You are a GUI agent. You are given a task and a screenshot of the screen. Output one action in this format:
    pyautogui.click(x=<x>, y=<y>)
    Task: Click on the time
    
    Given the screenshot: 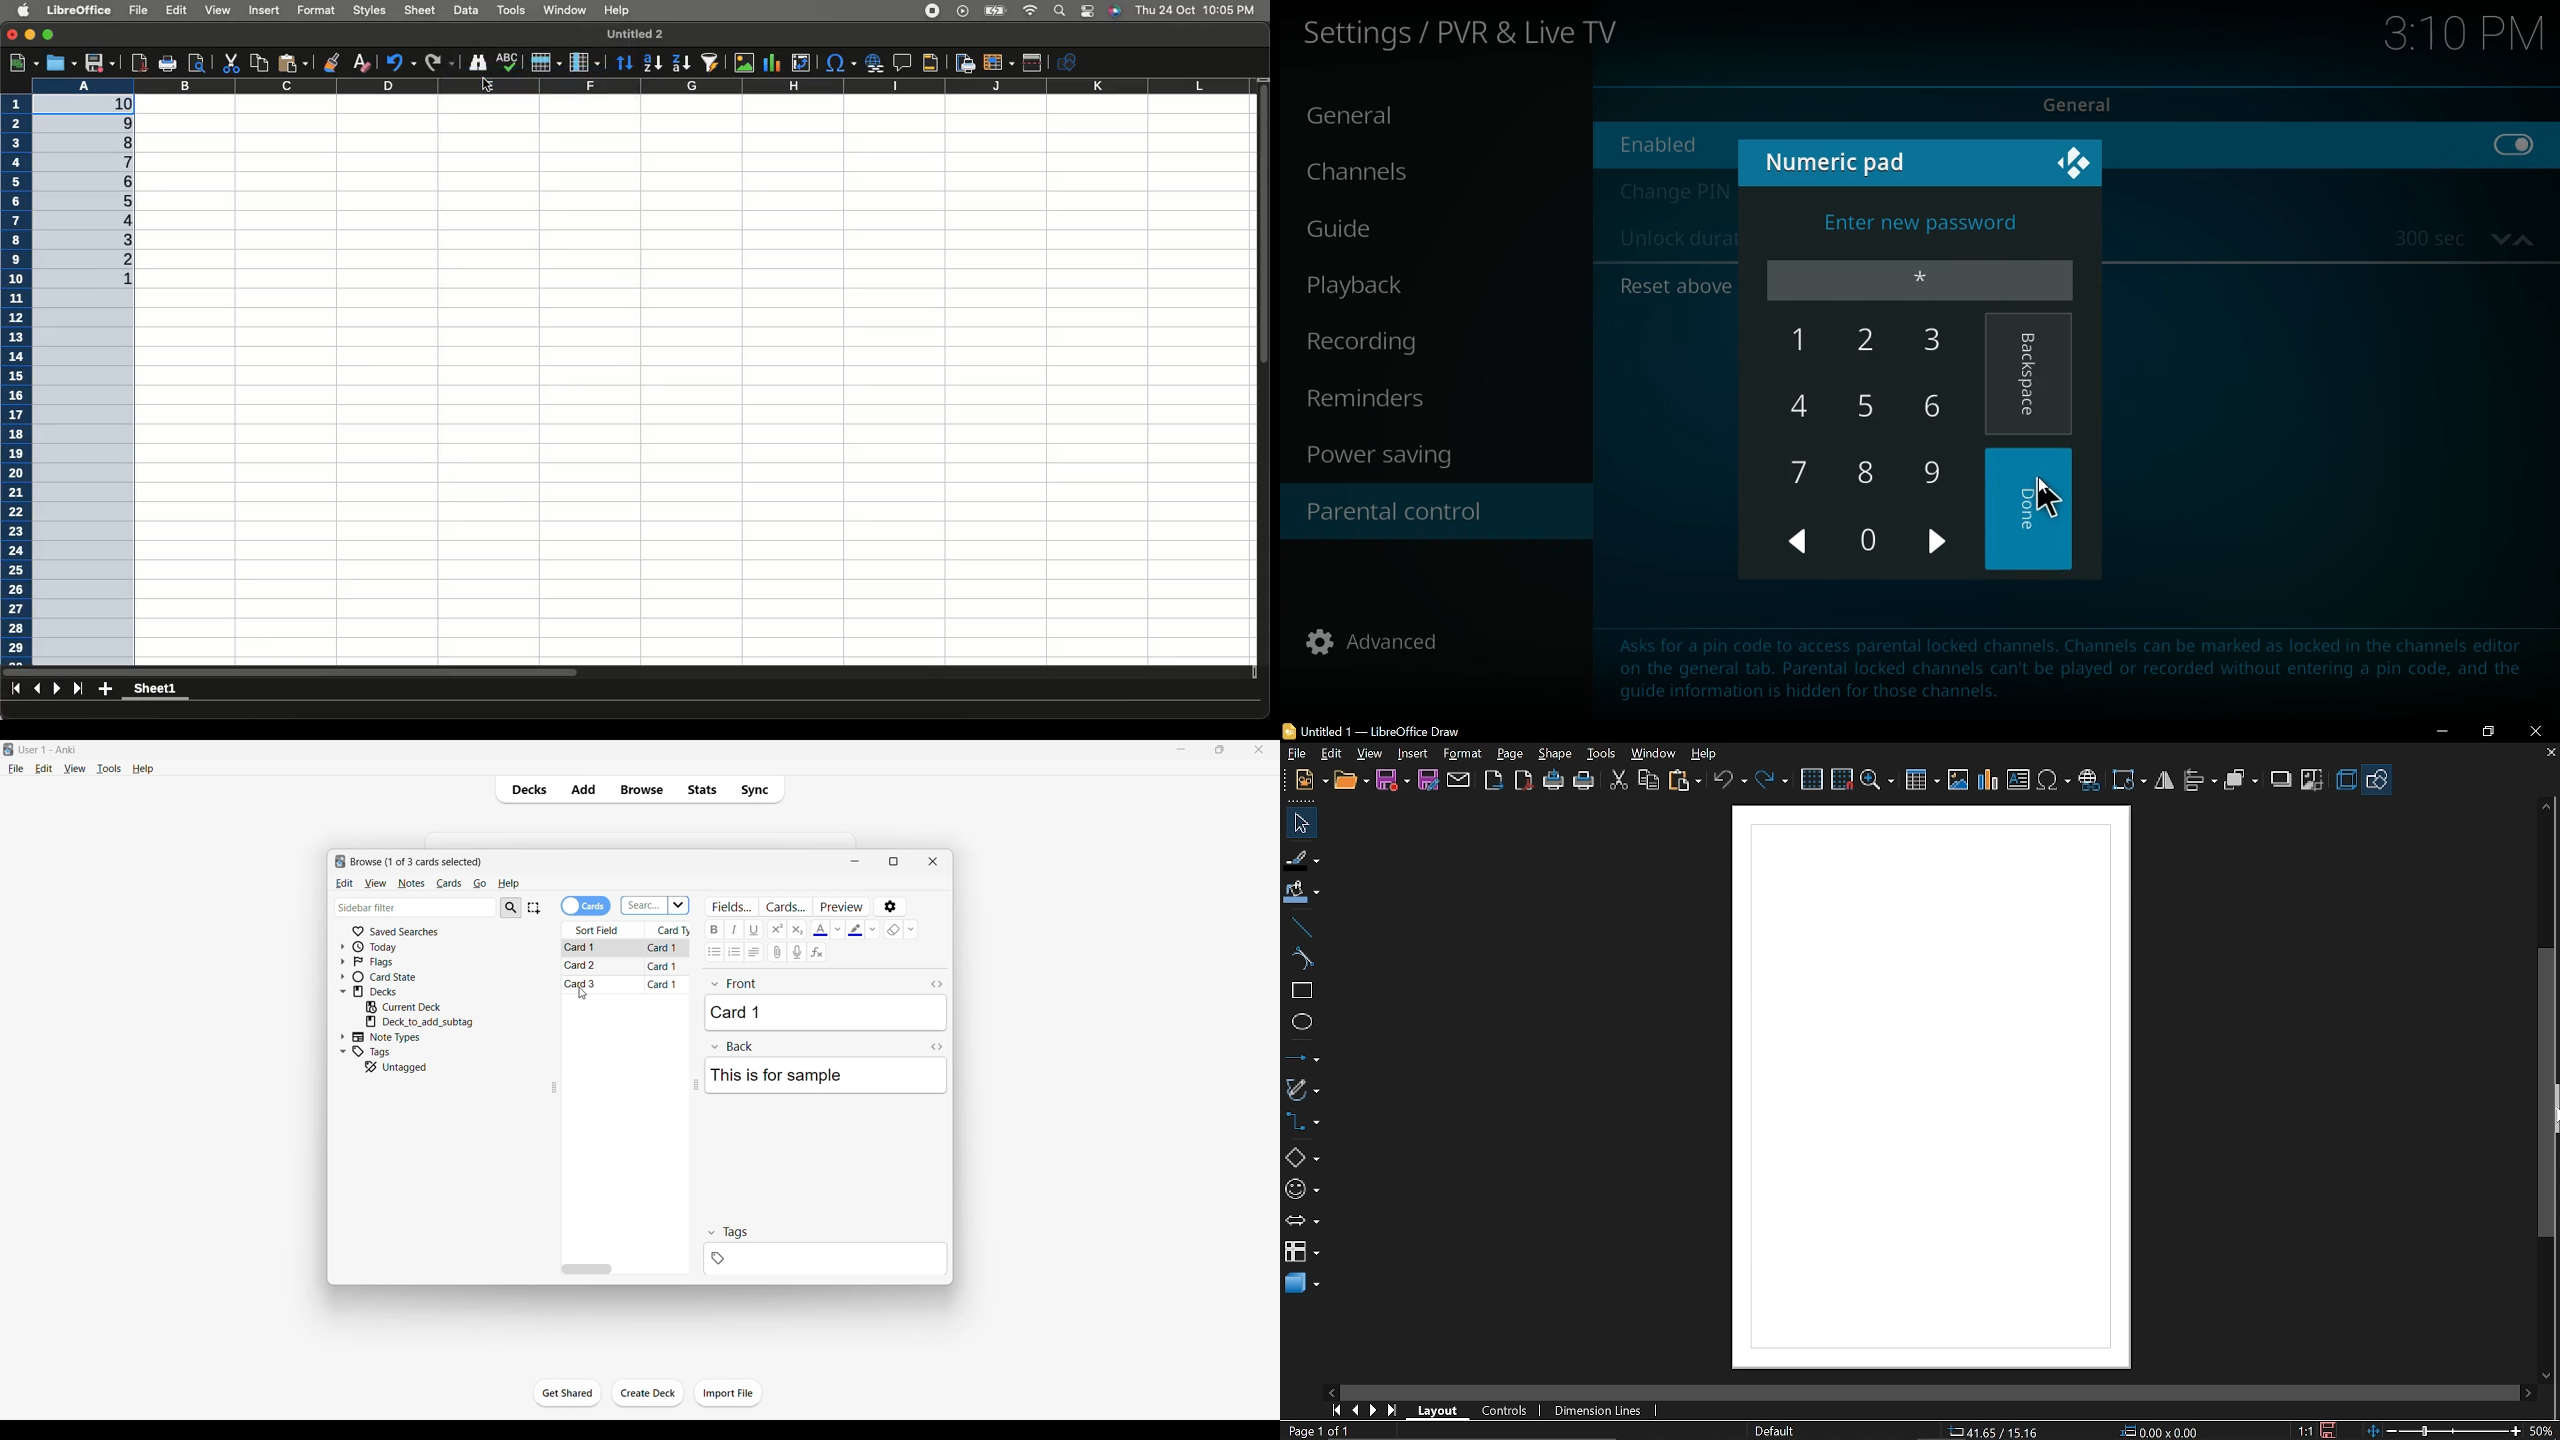 What is the action you would take?
    pyautogui.click(x=2463, y=37)
    